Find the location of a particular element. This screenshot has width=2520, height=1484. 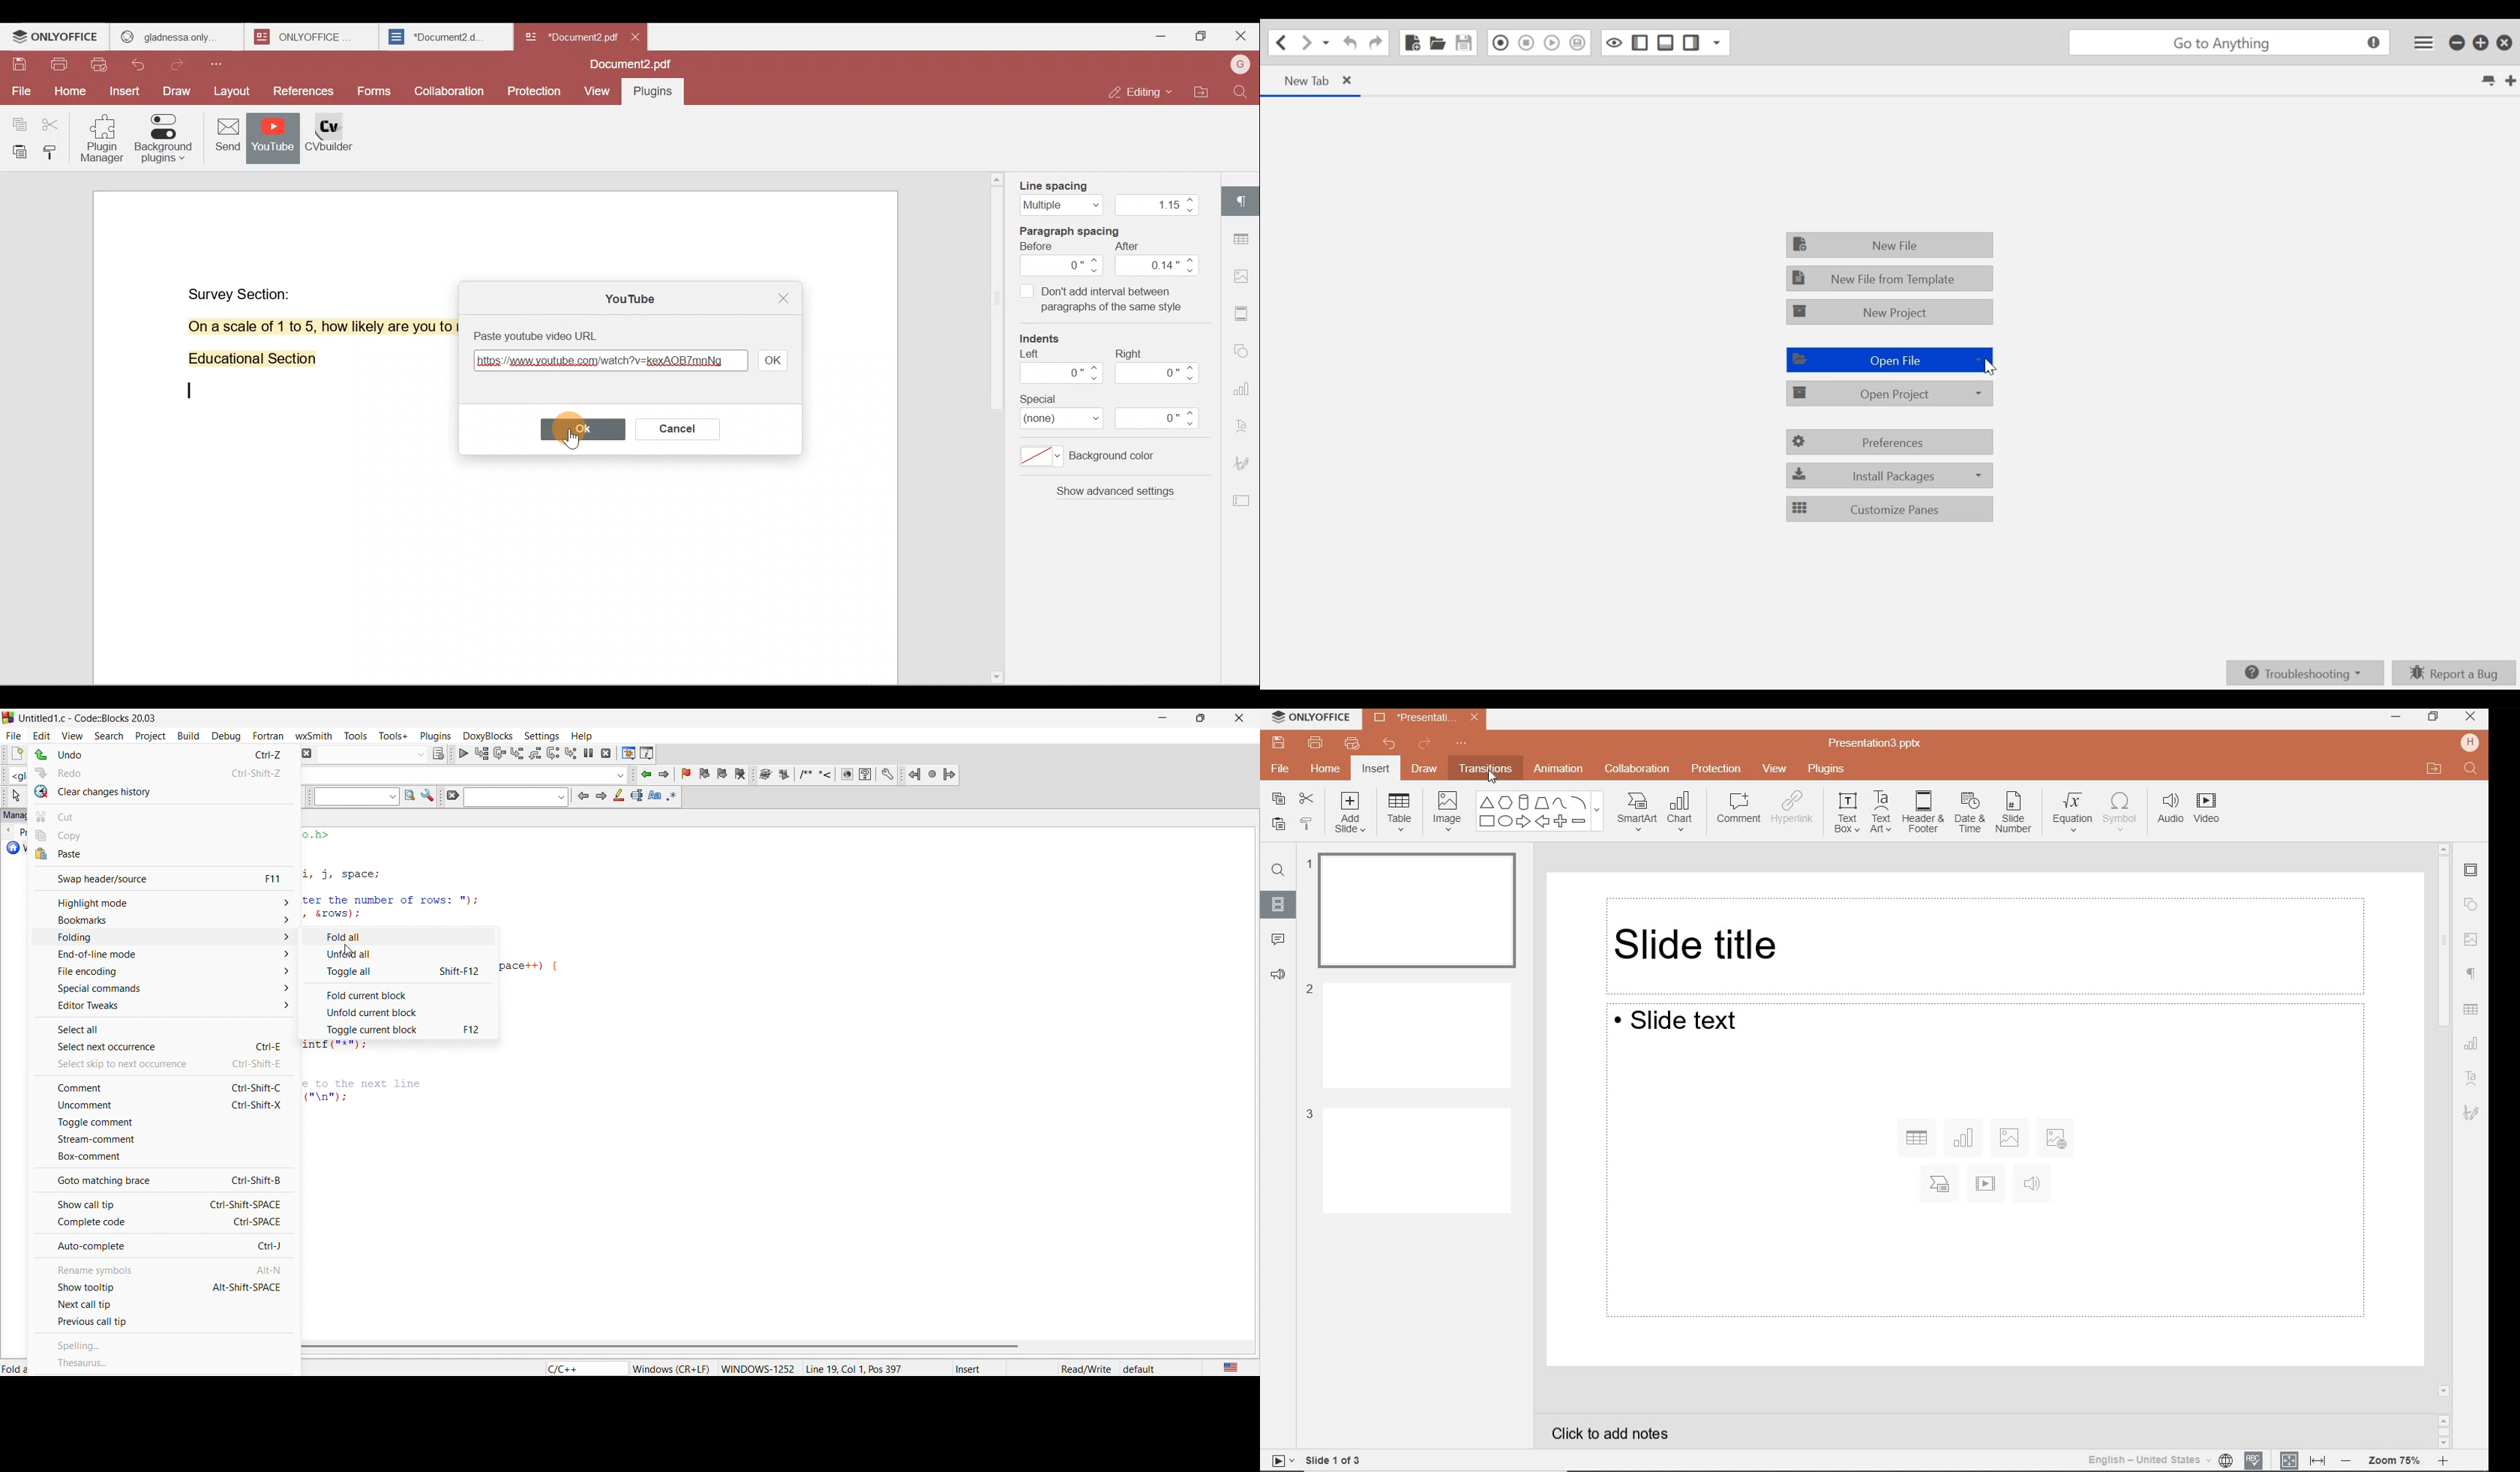

Account name is located at coordinates (1240, 66).